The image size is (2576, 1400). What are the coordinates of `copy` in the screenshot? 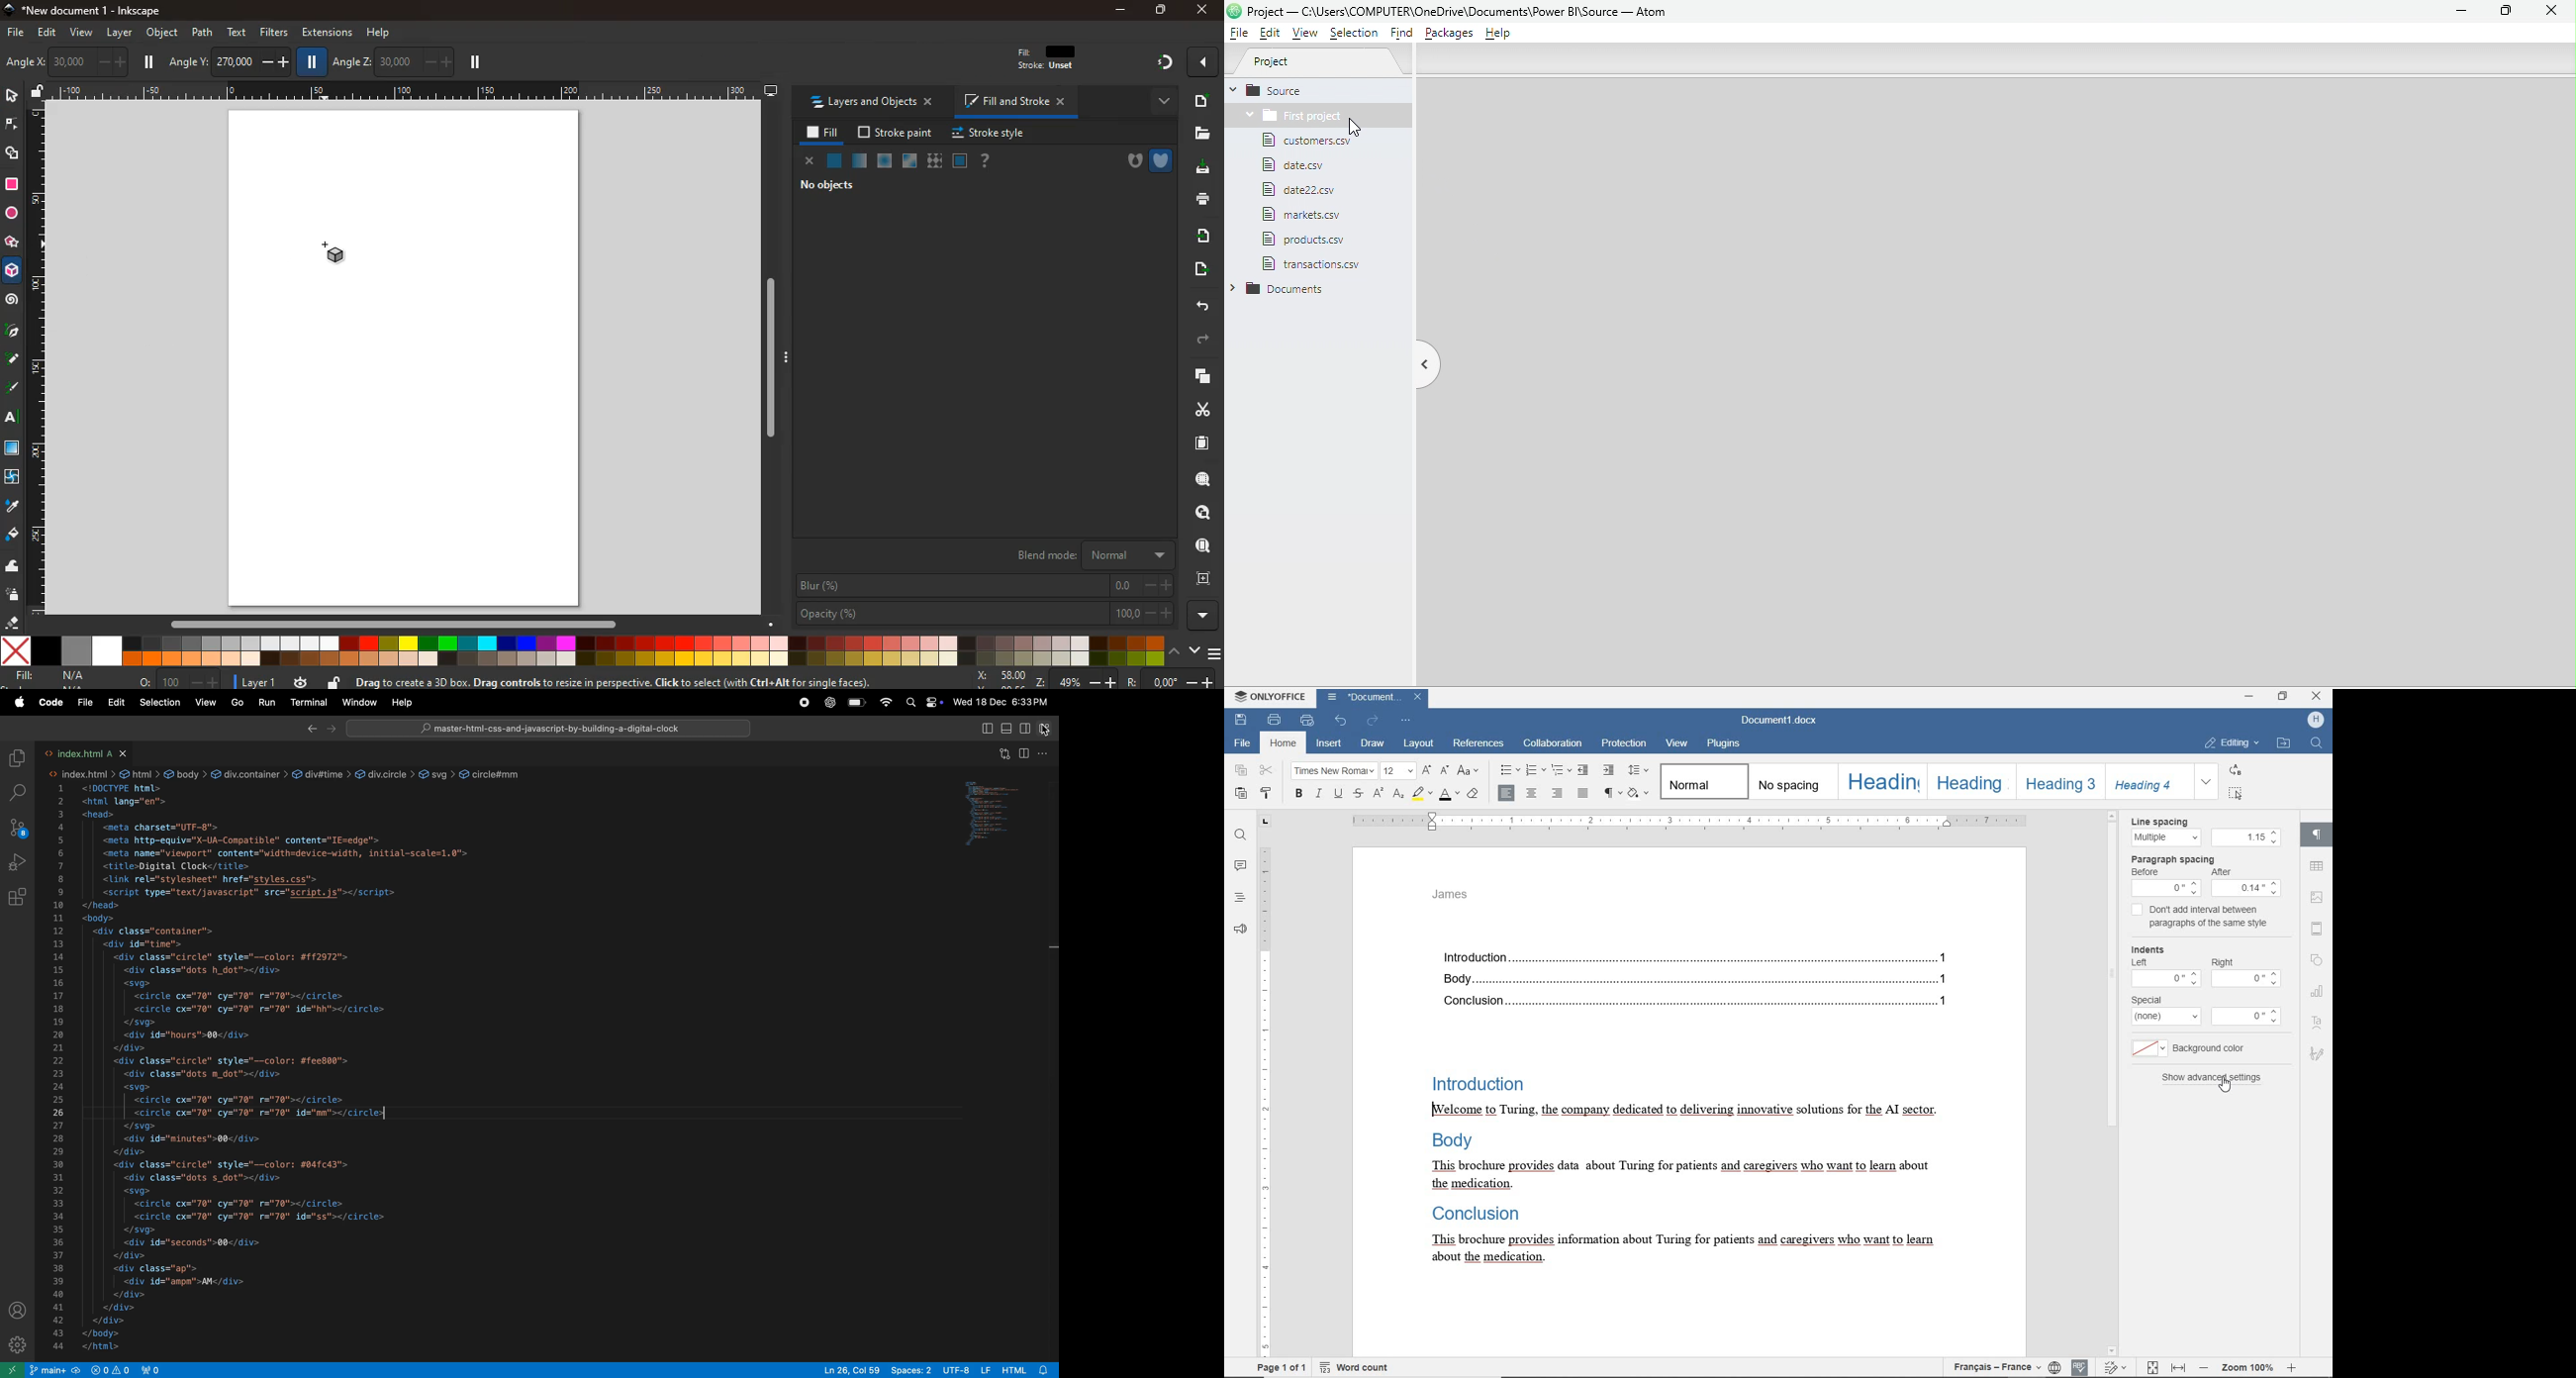 It's located at (1243, 771).